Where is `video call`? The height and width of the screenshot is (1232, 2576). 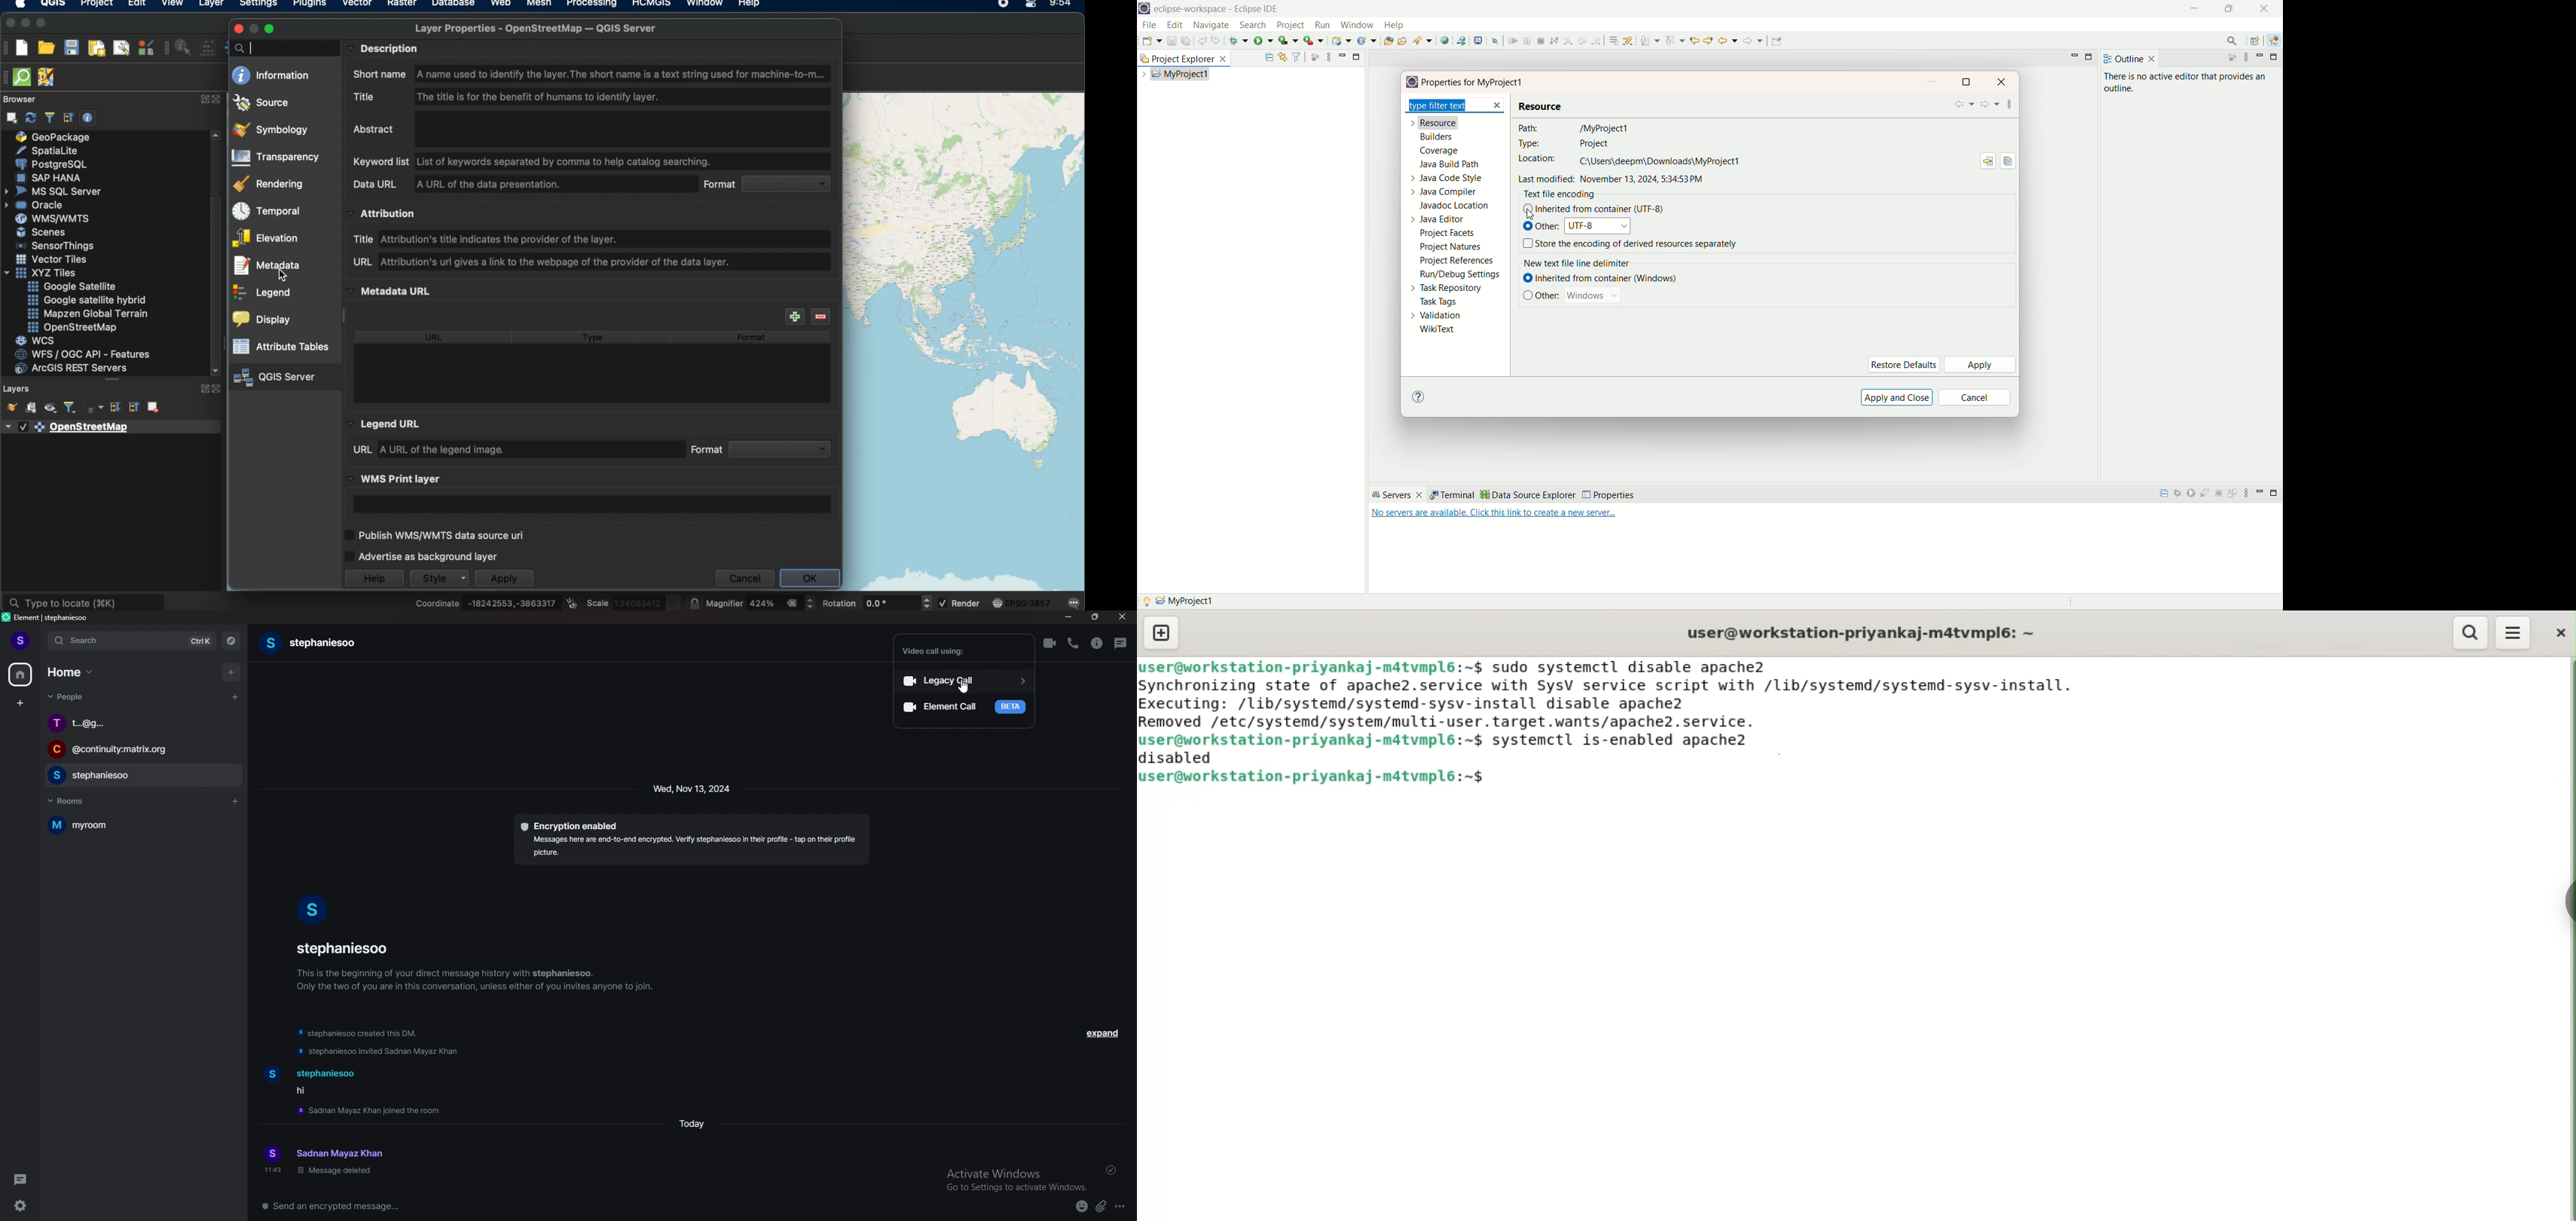
video call is located at coordinates (1052, 644).